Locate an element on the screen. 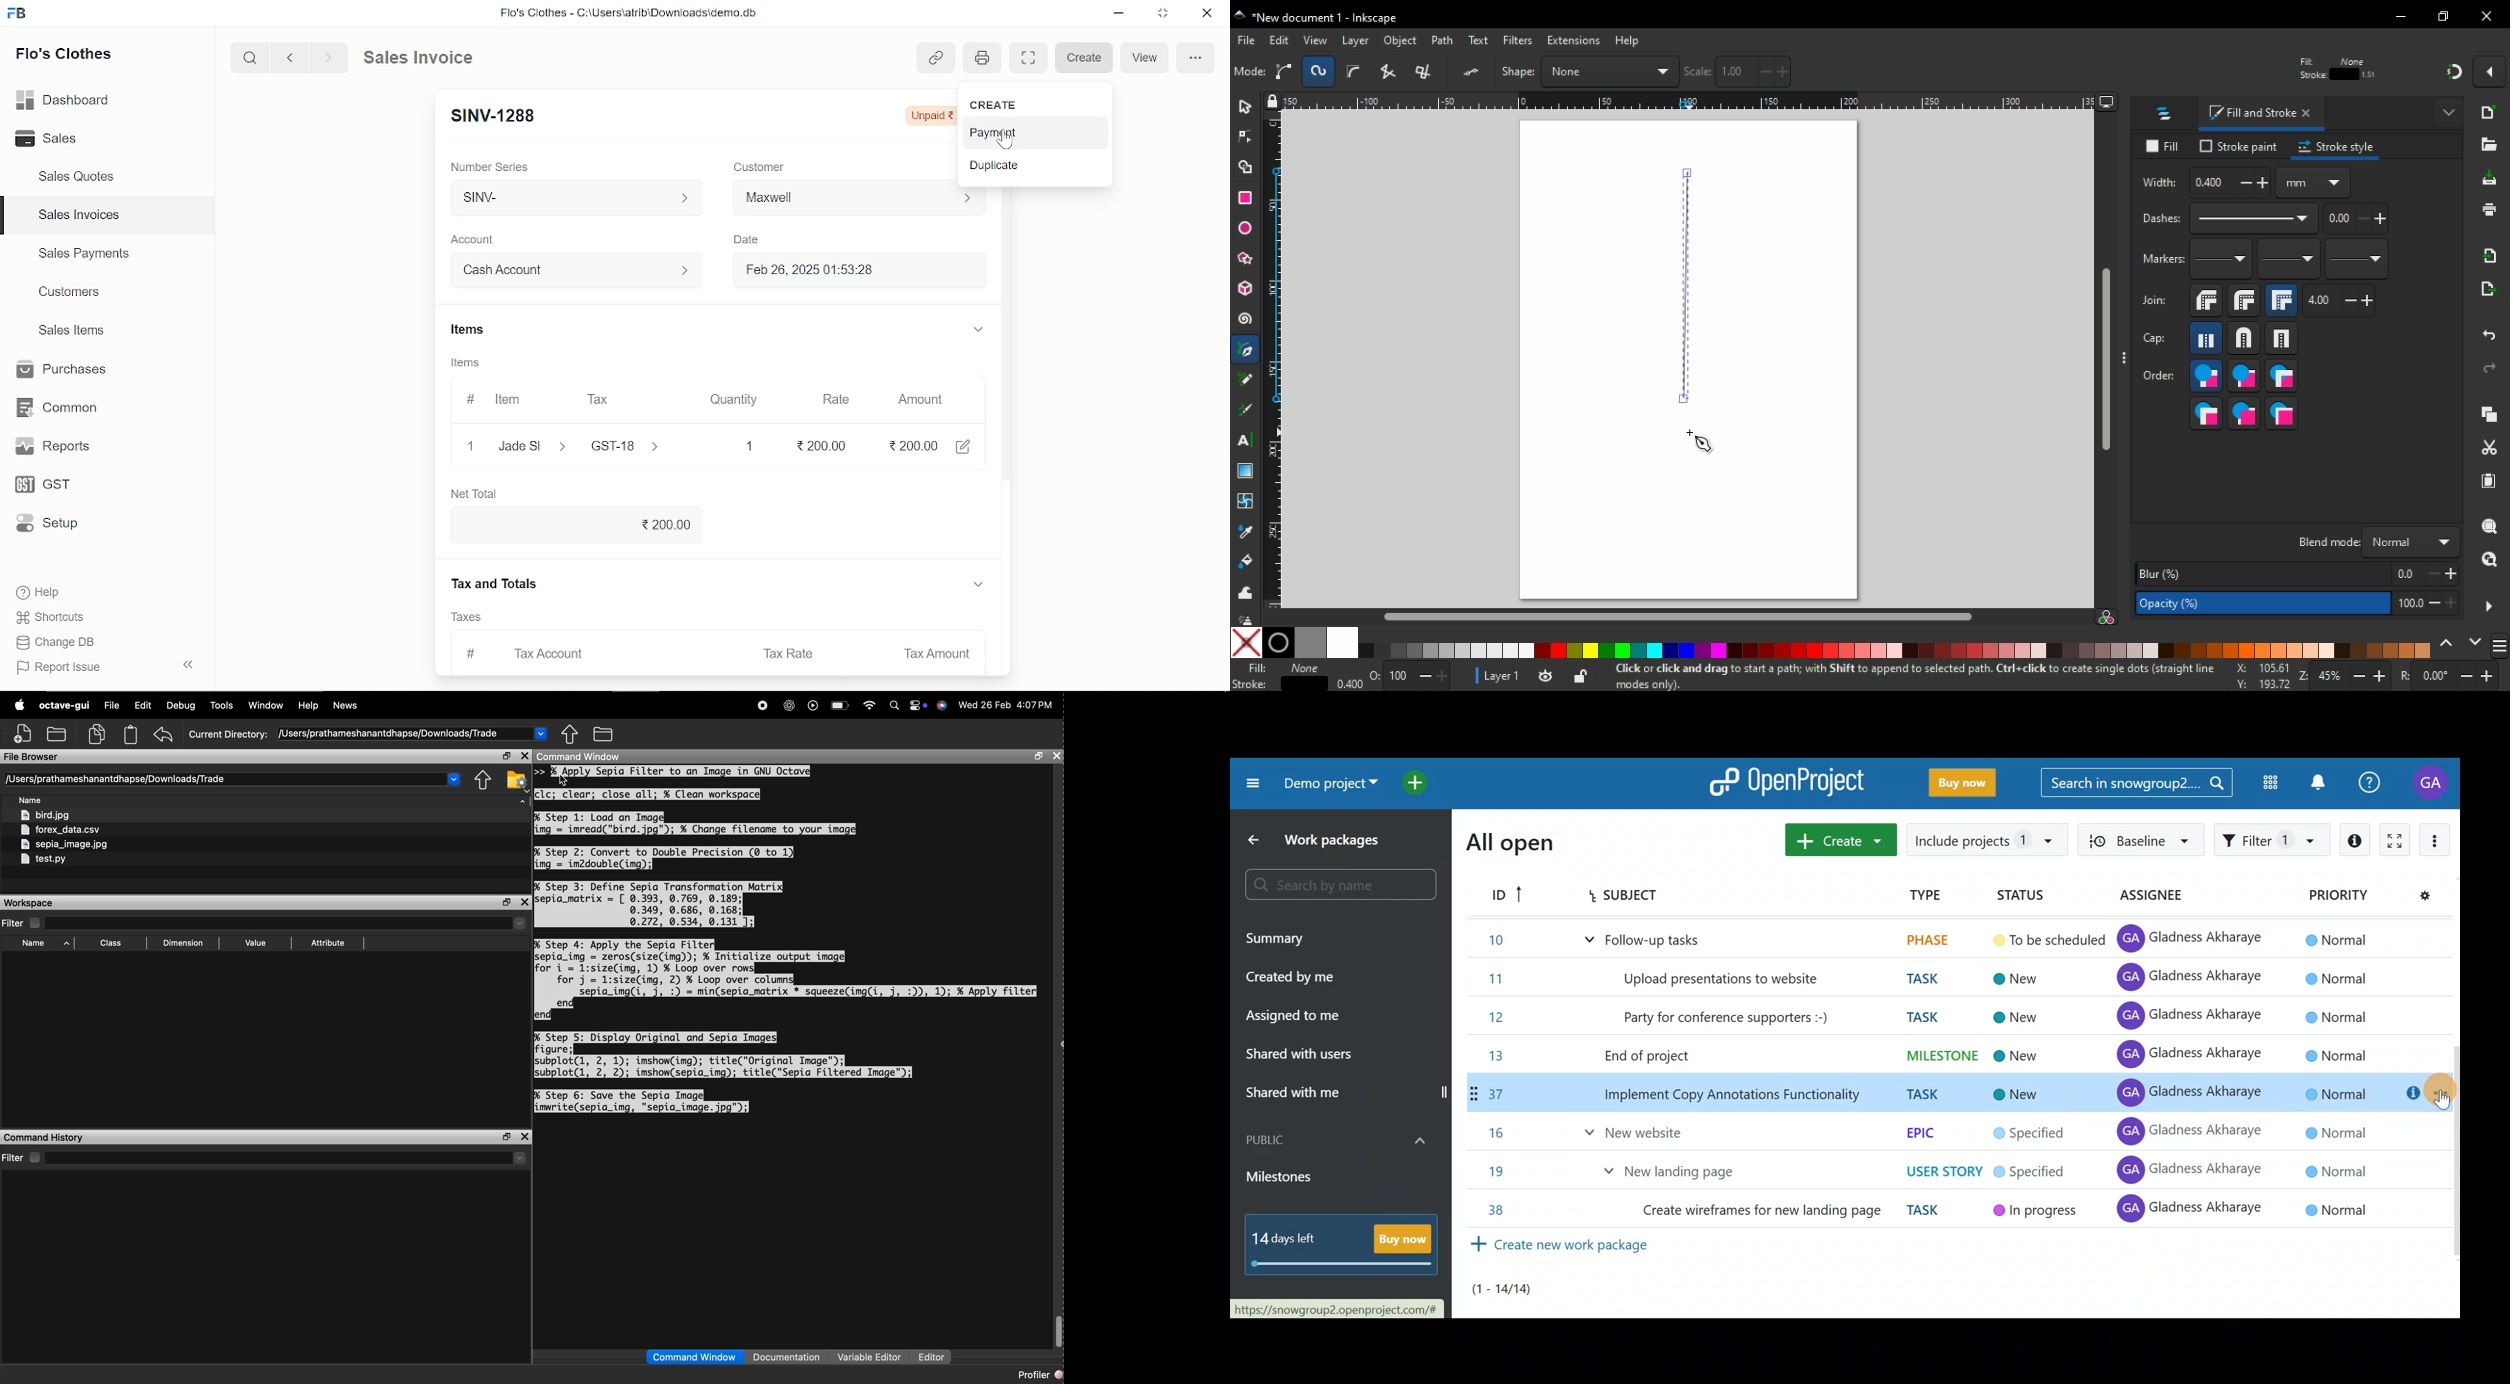 Image resolution: width=2520 pixels, height=1400 pixels. Shared with me is located at coordinates (1347, 1094).